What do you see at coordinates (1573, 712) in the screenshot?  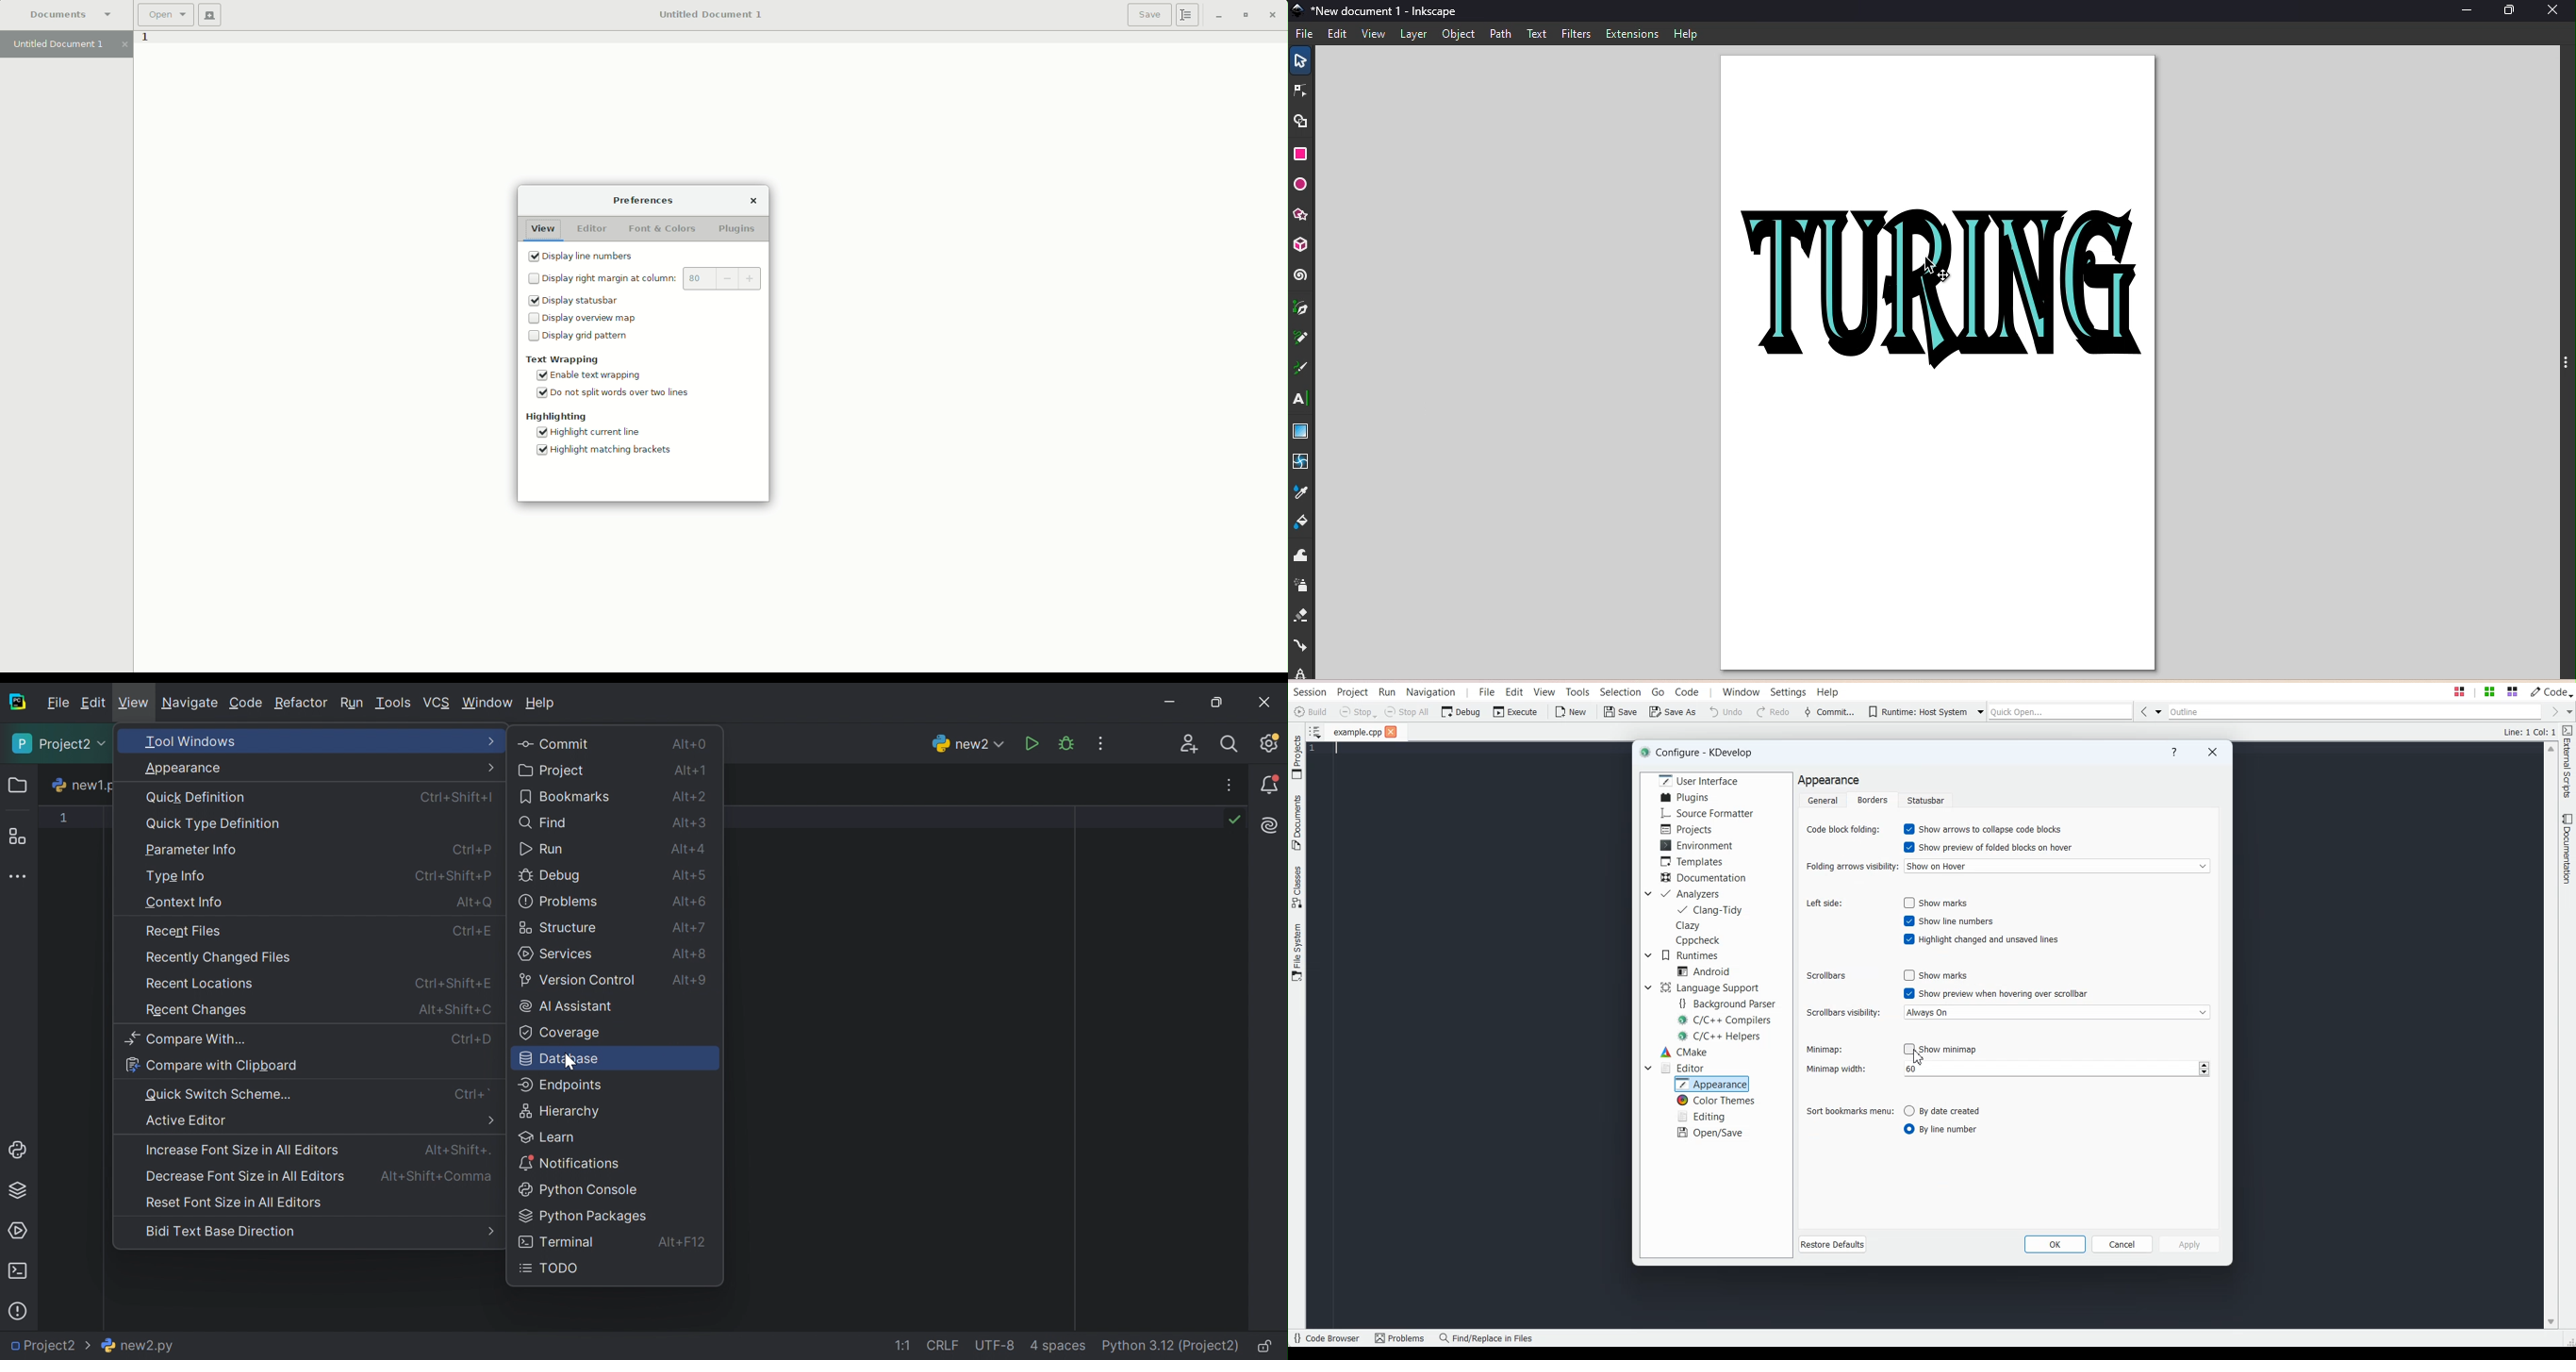 I see `New` at bounding box center [1573, 712].